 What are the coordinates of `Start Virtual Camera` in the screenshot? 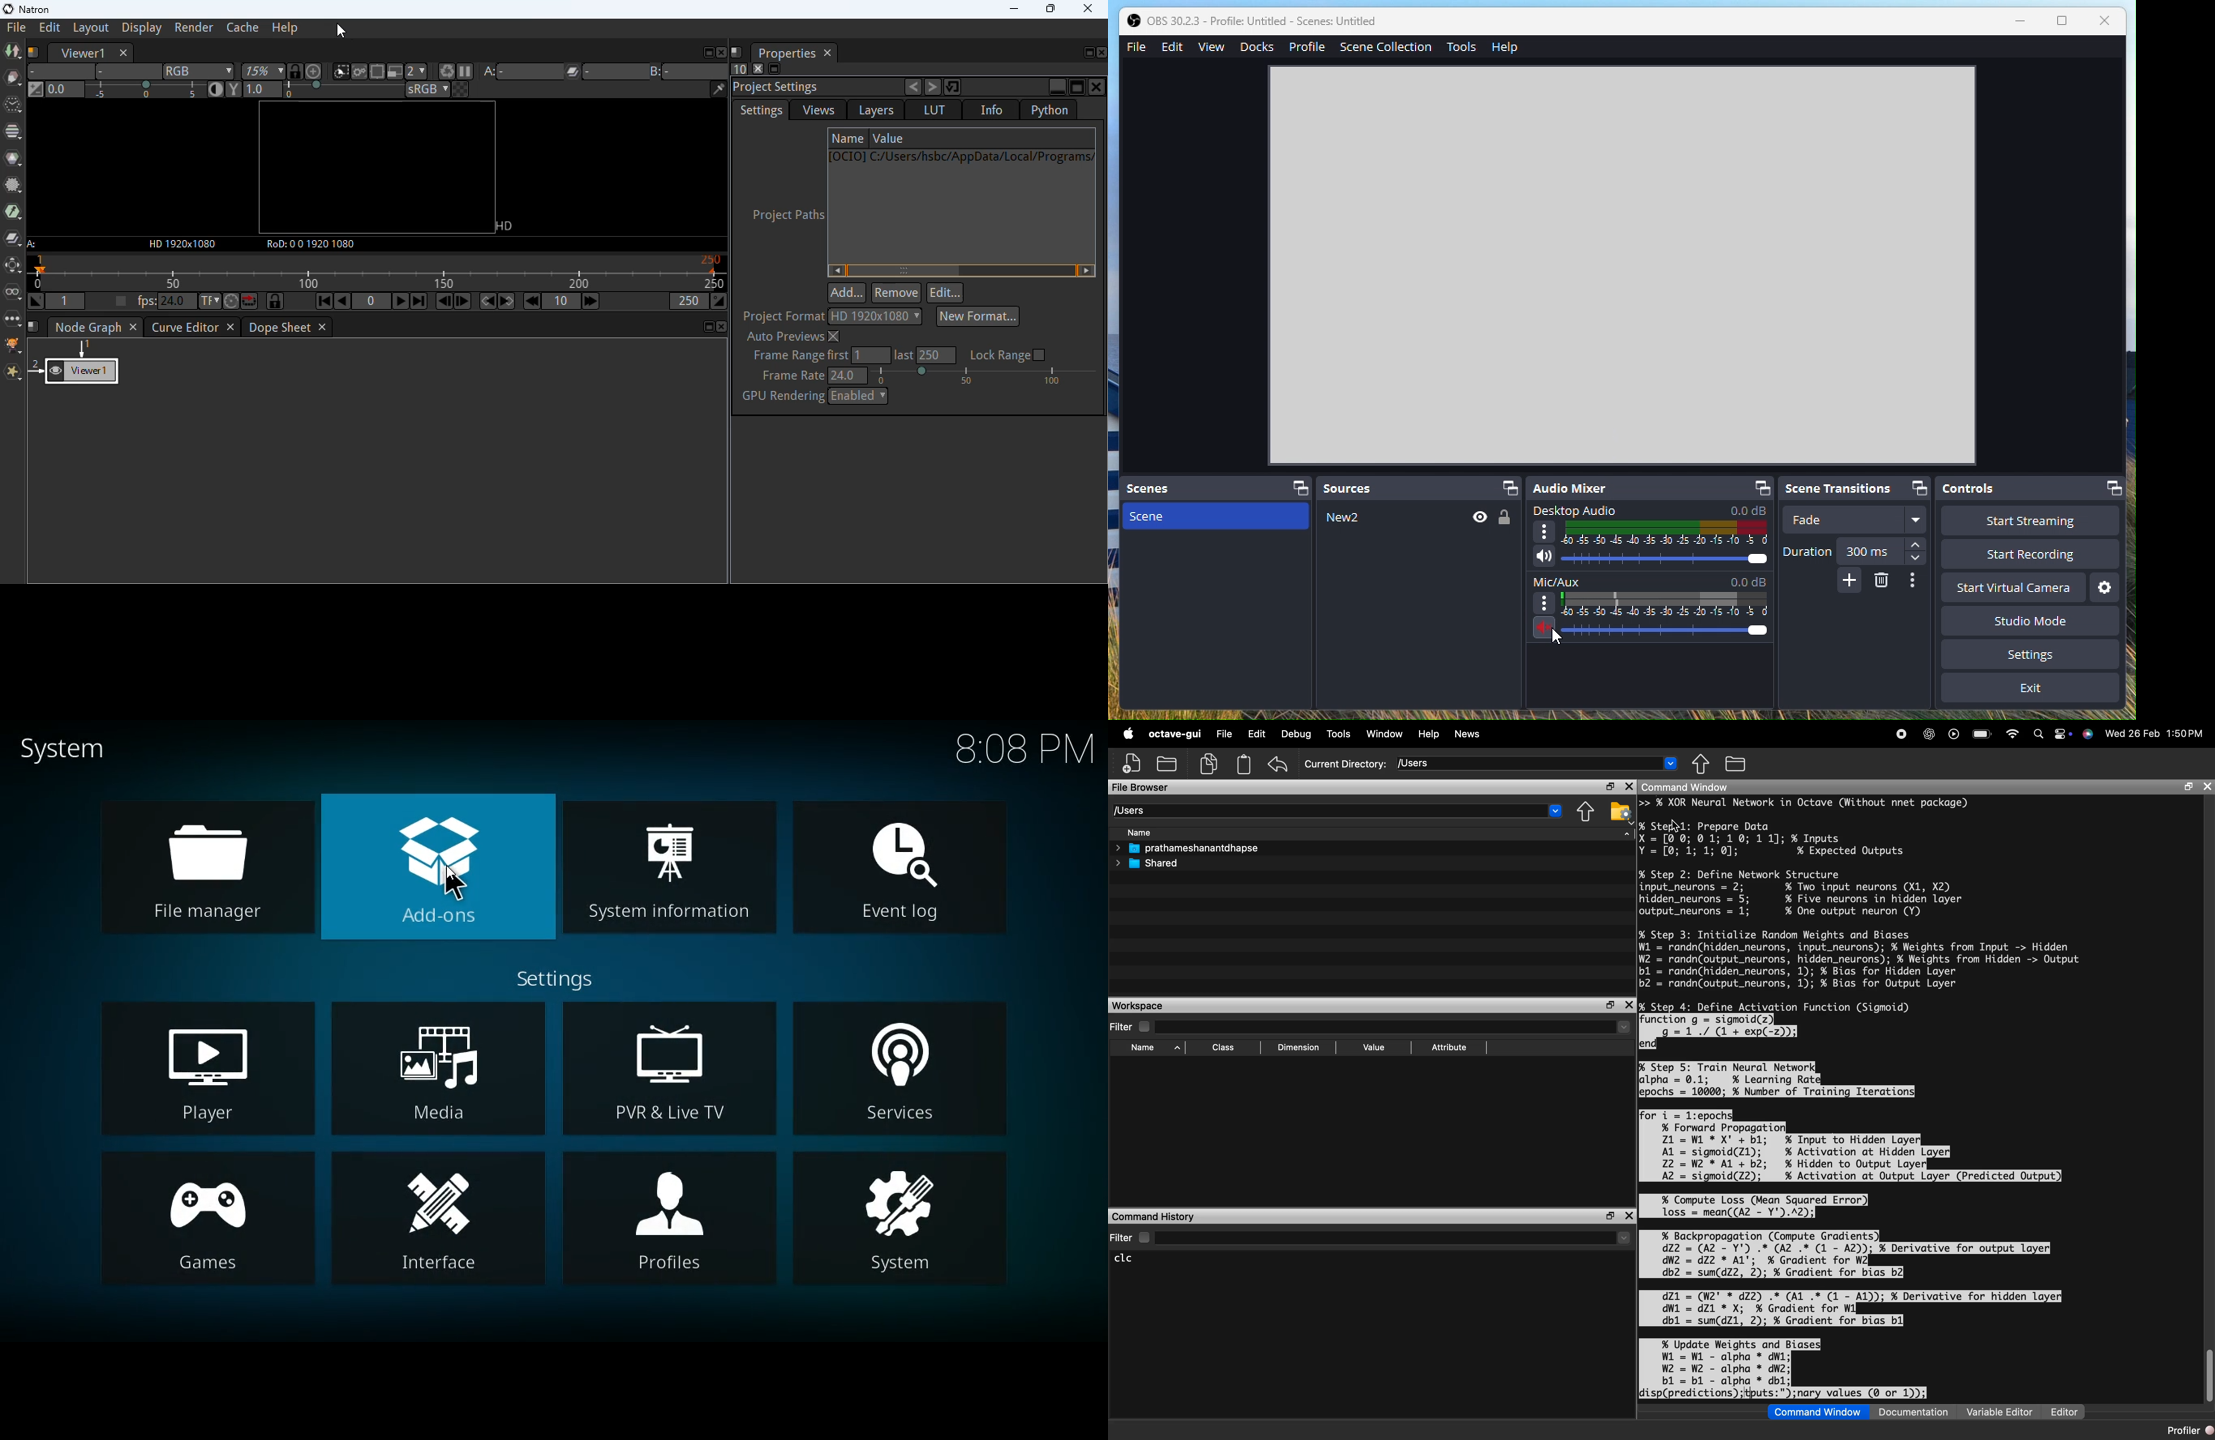 It's located at (2014, 588).